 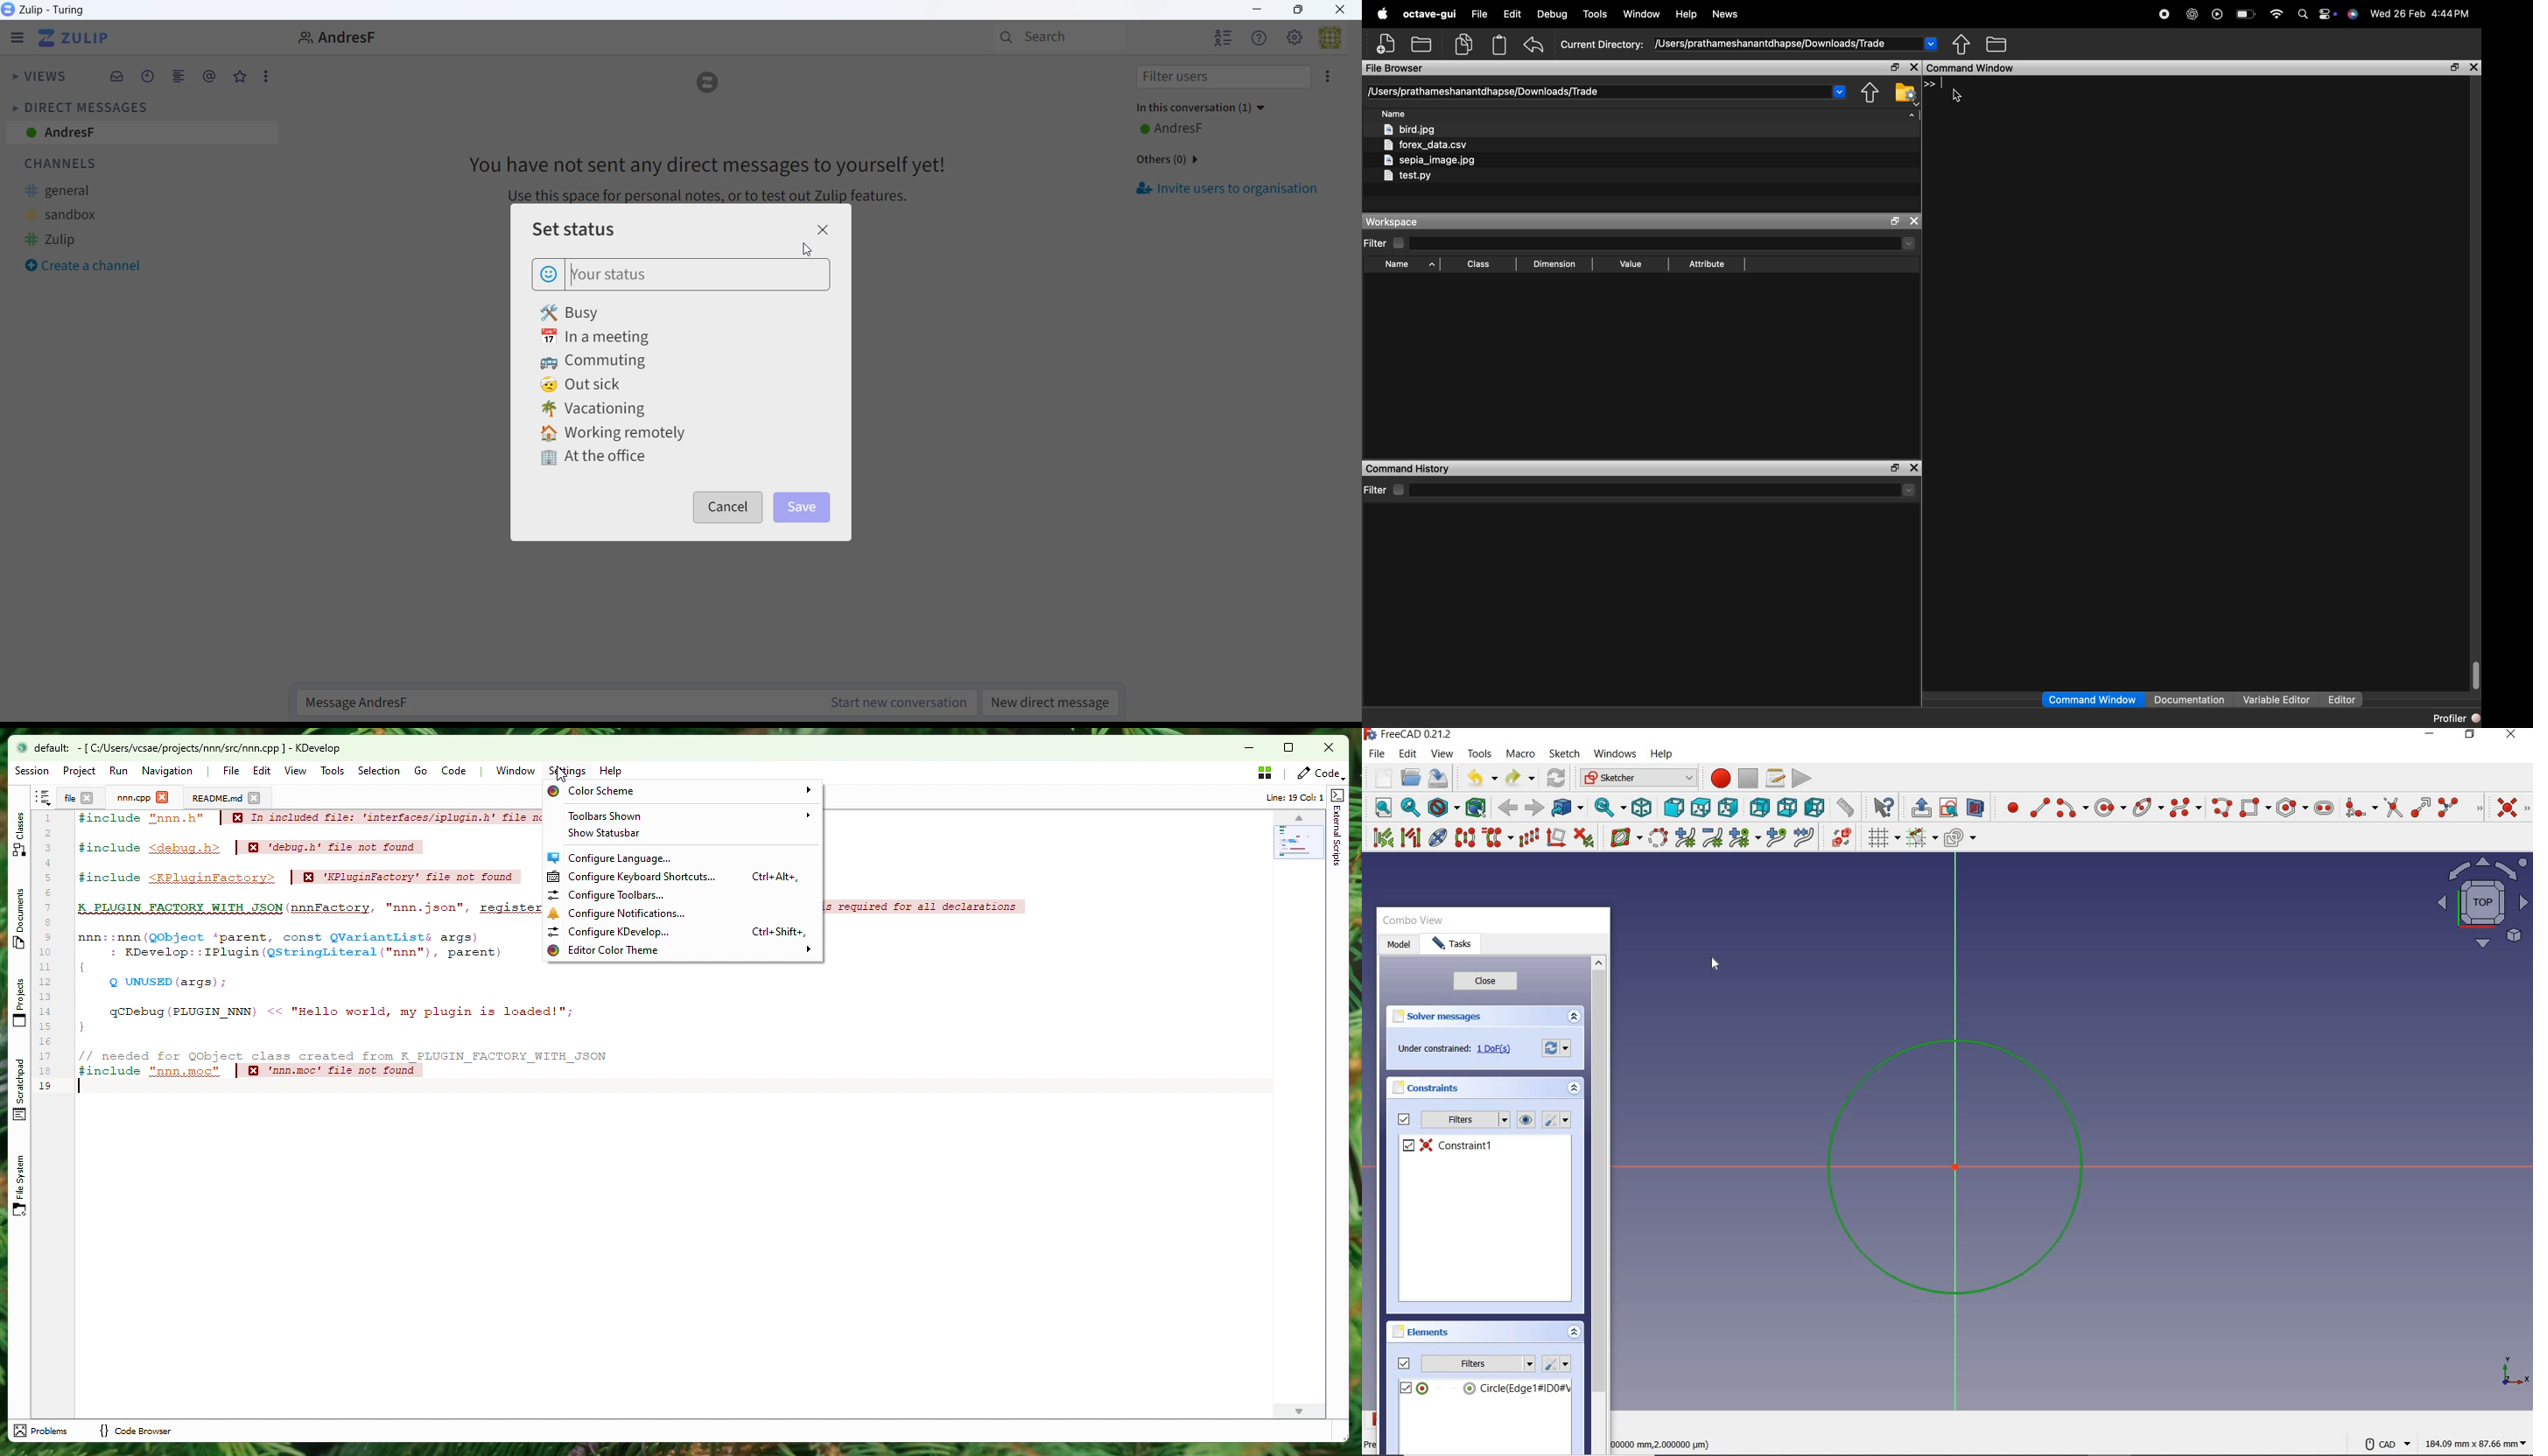 What do you see at coordinates (47, 833) in the screenshot?
I see `2` at bounding box center [47, 833].